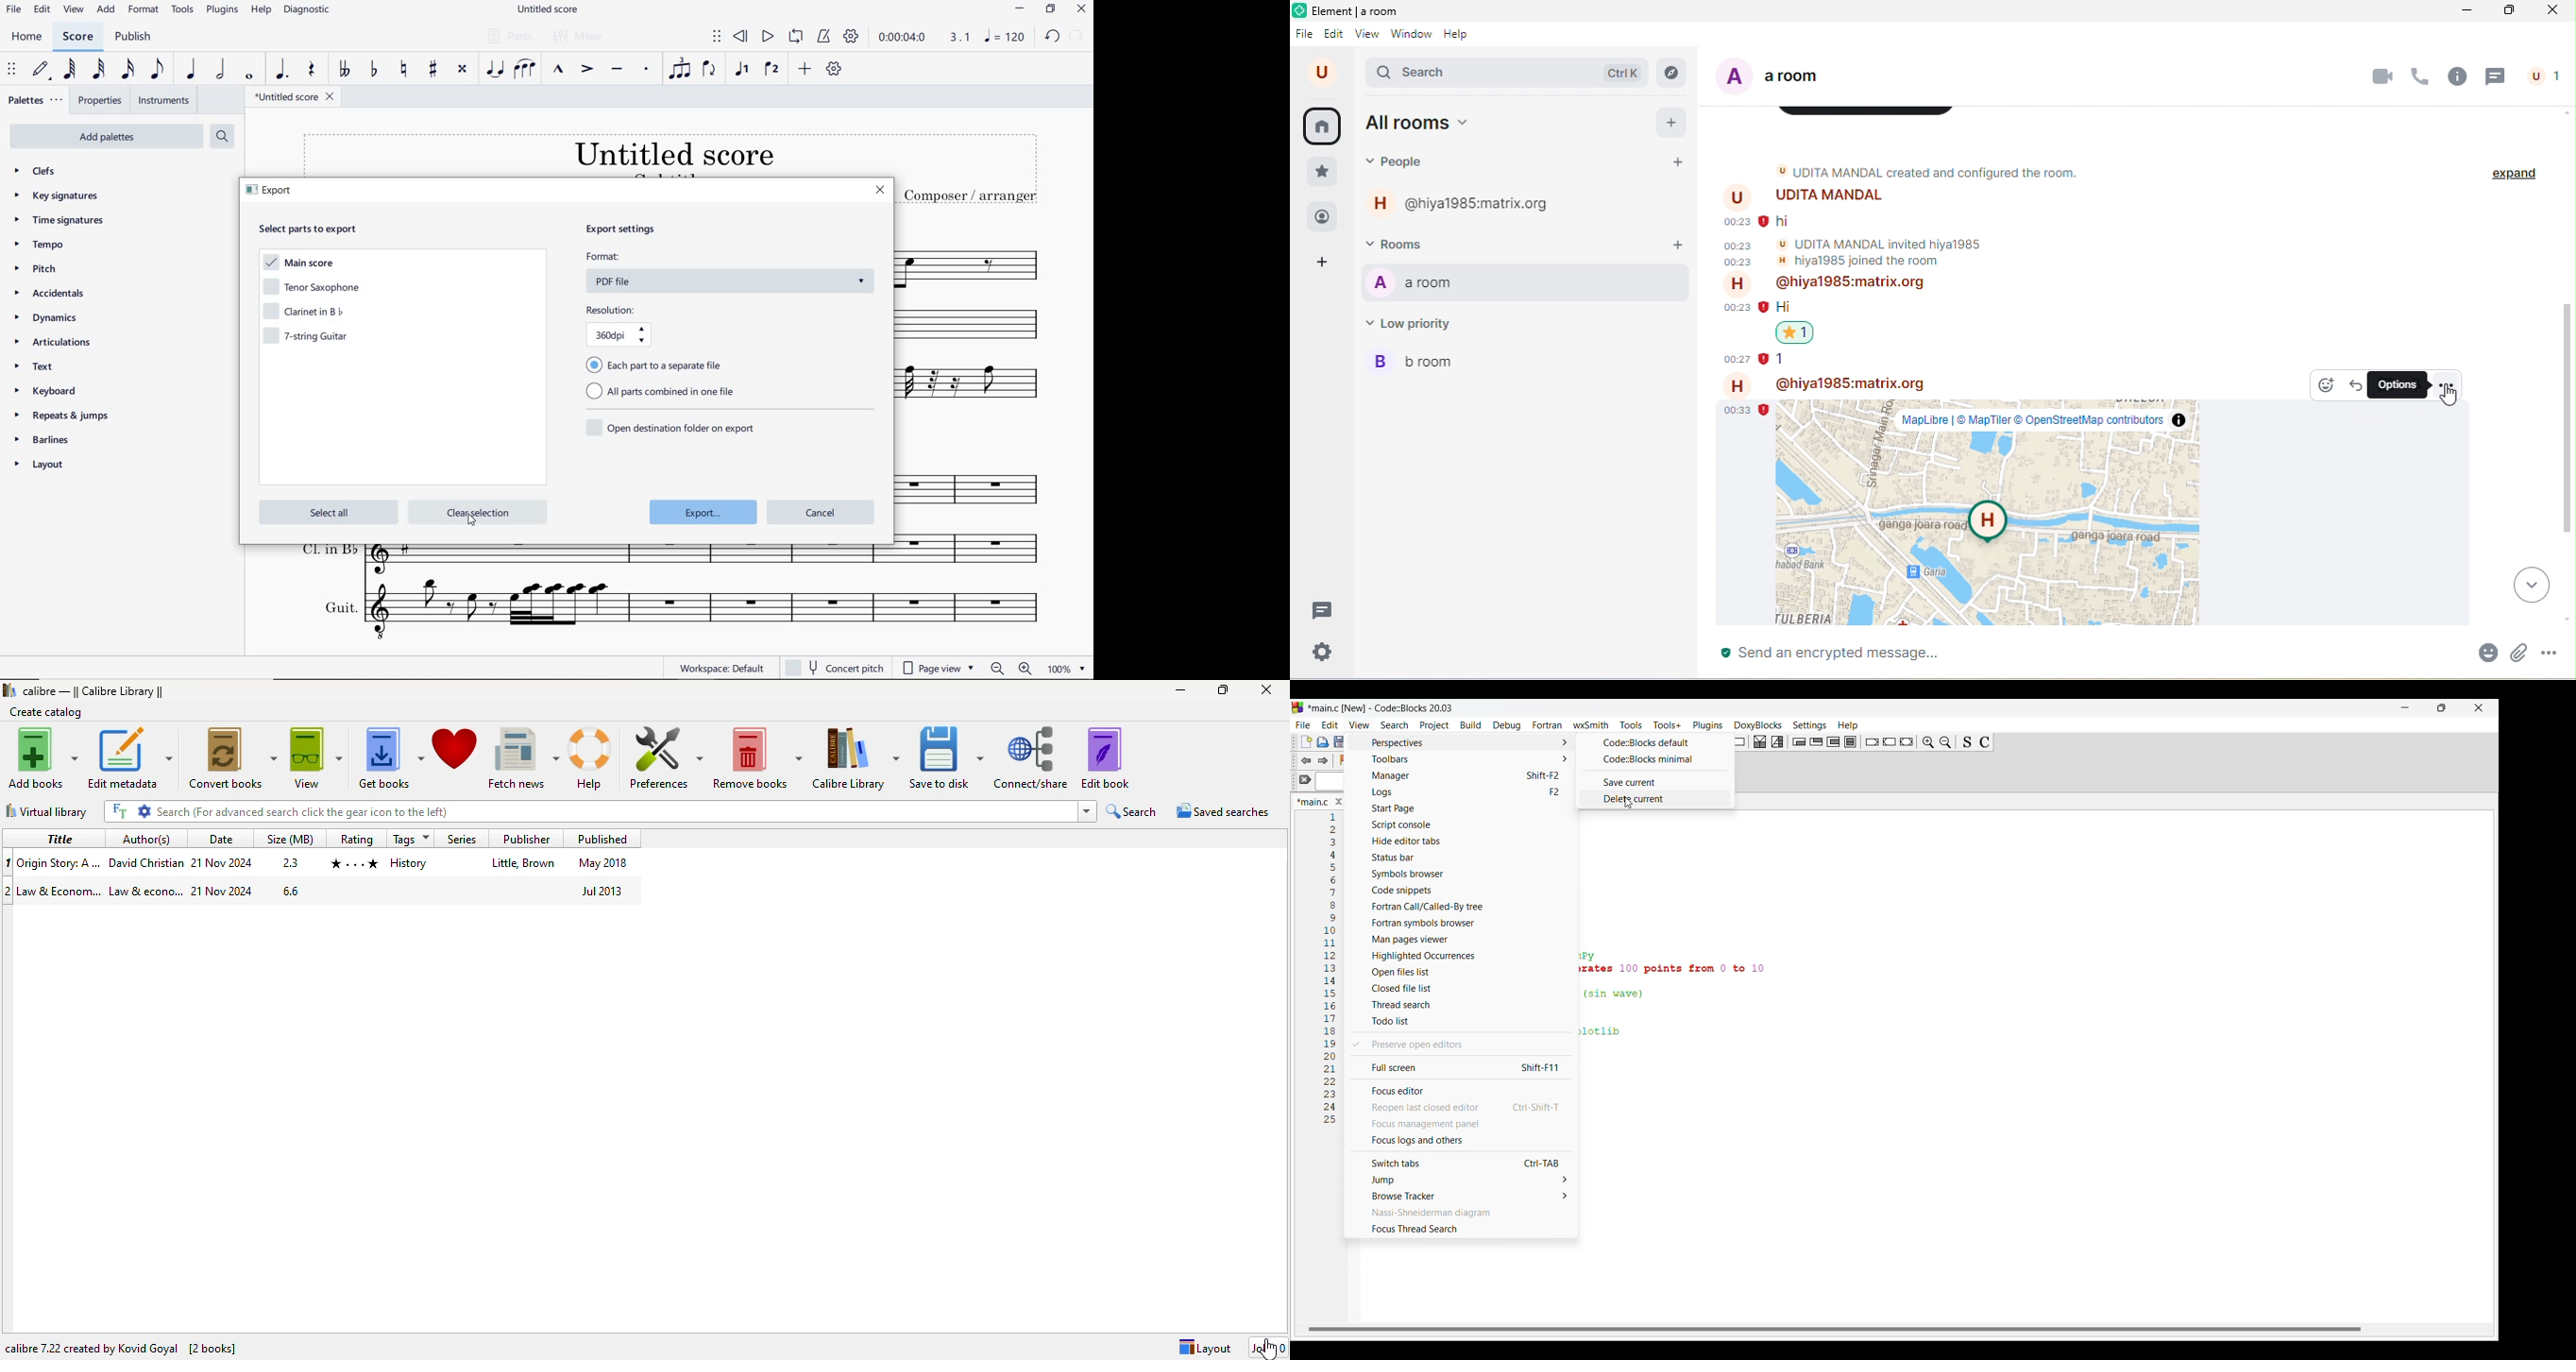 This screenshot has height=1372, width=2576. Describe the element at coordinates (9, 689) in the screenshot. I see `logo` at that location.